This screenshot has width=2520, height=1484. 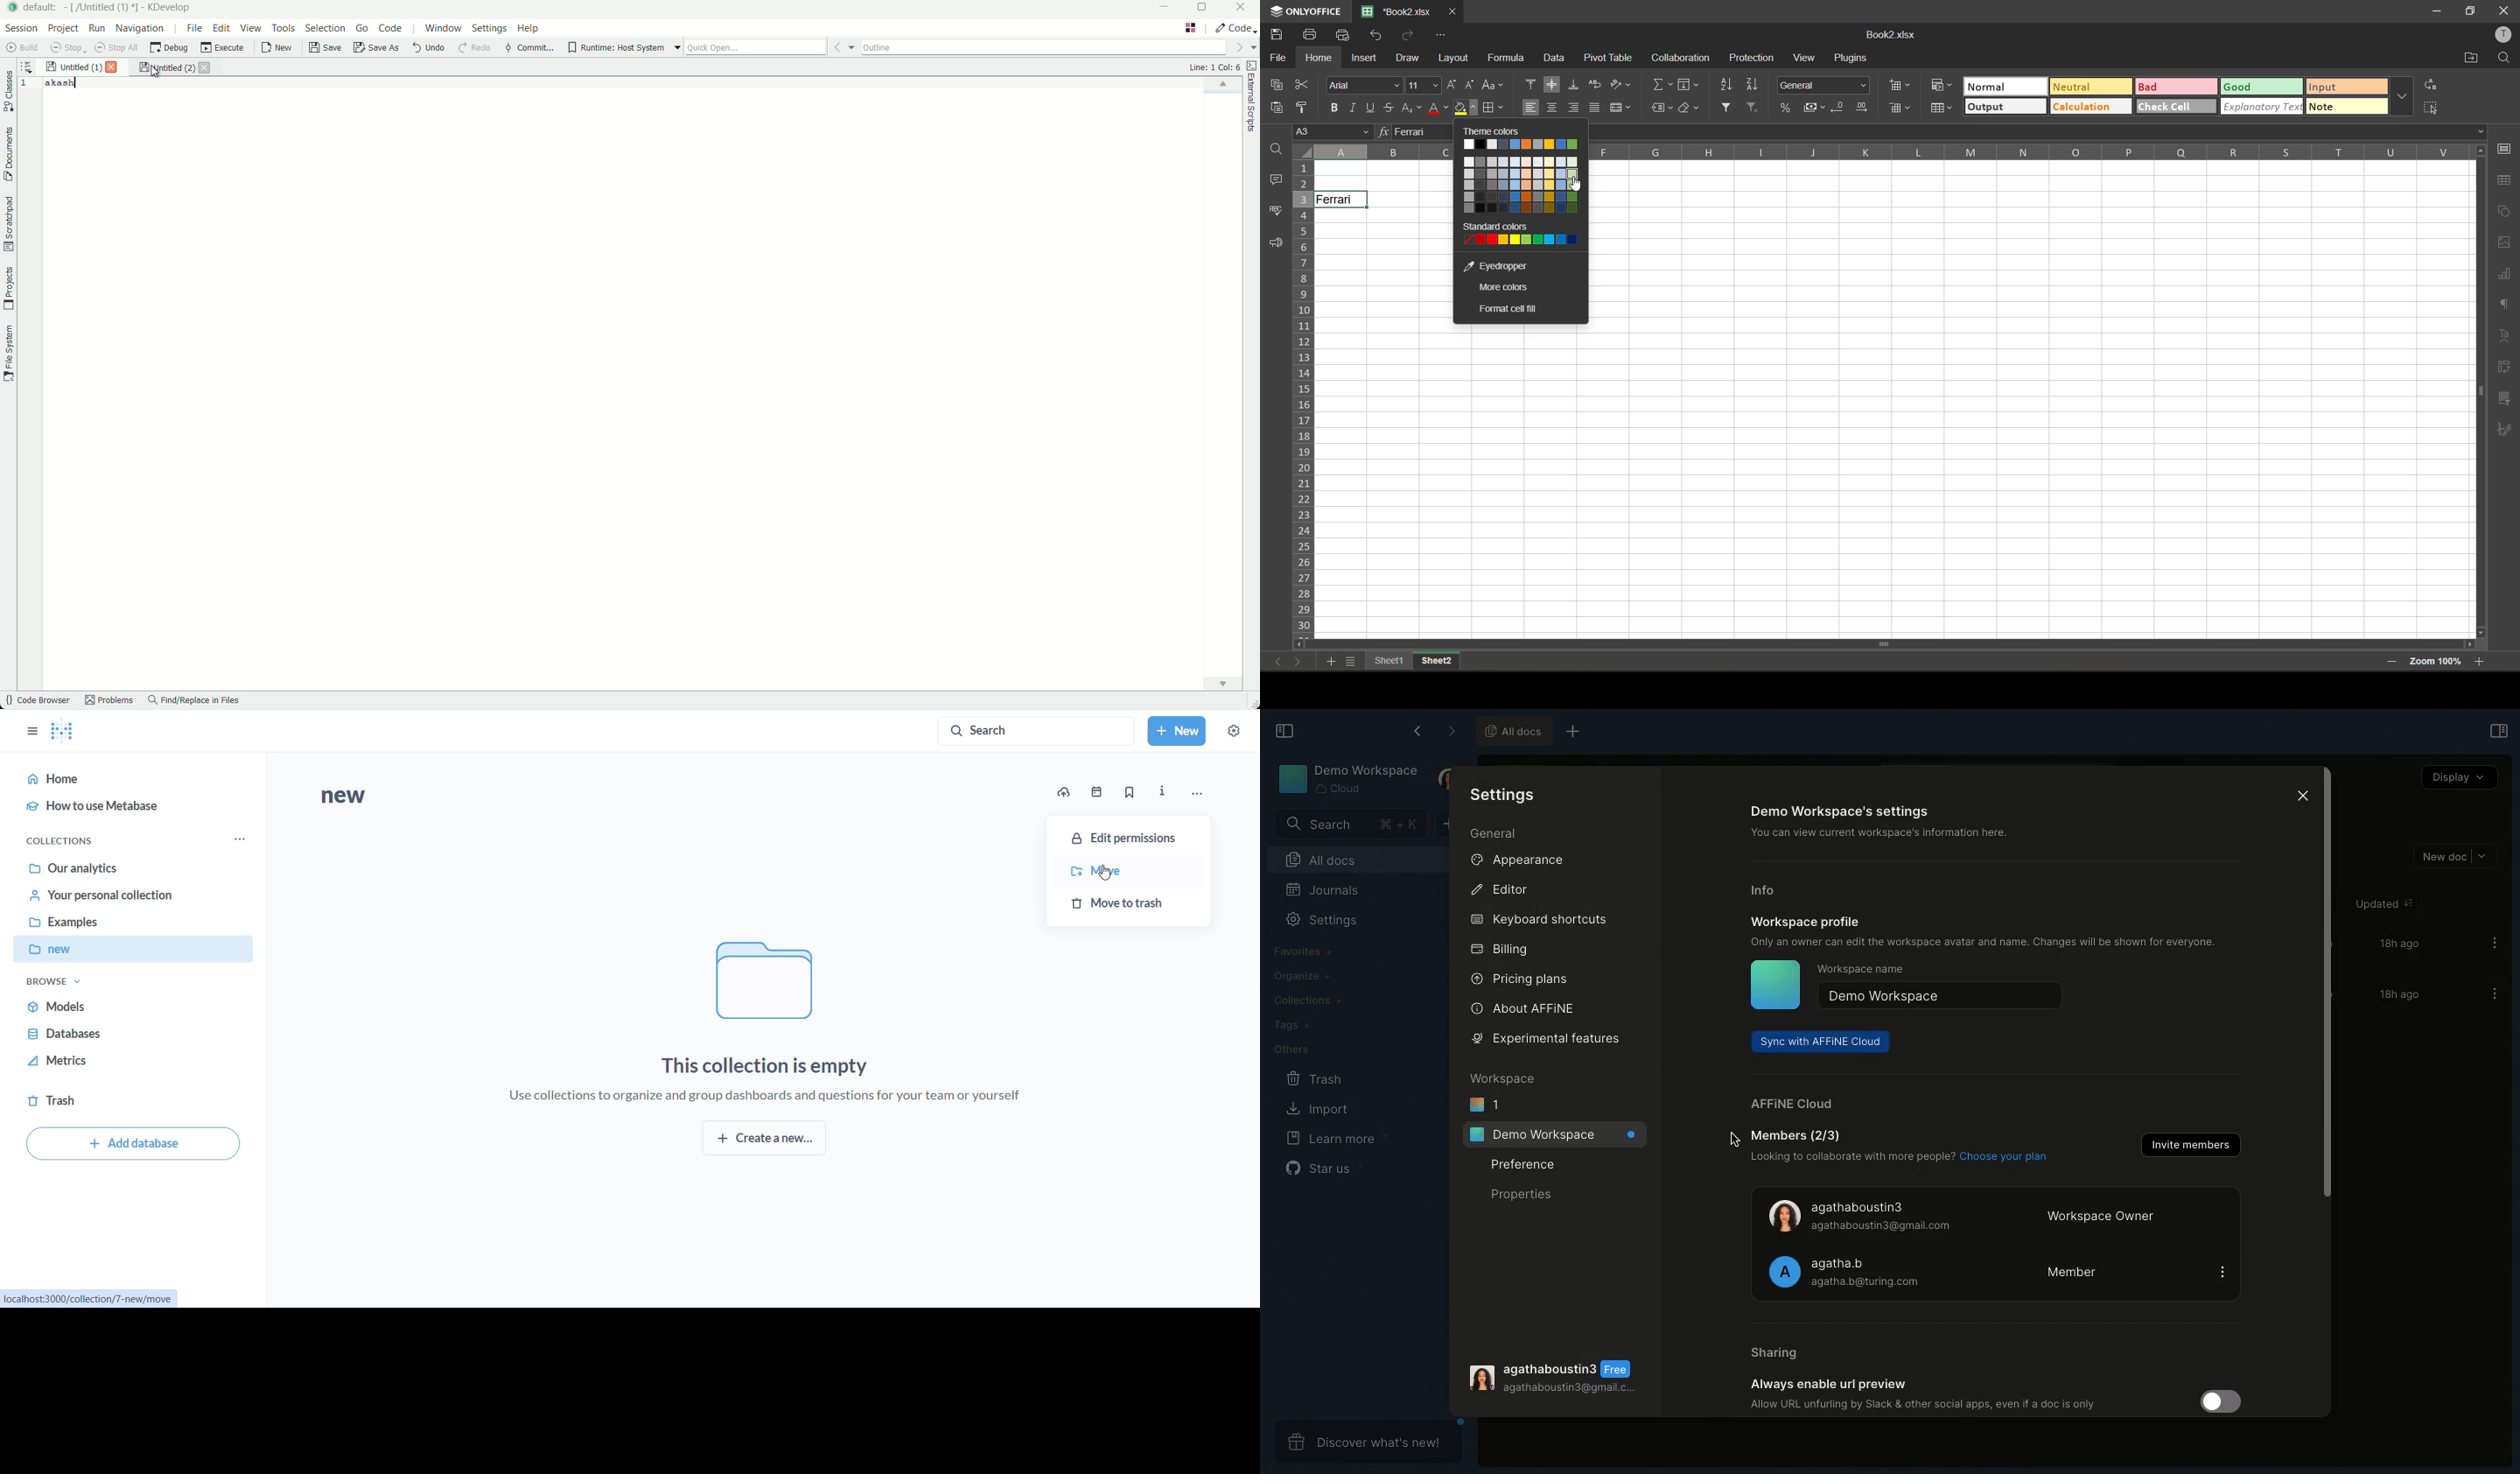 I want to click on previous, so click(x=1274, y=661).